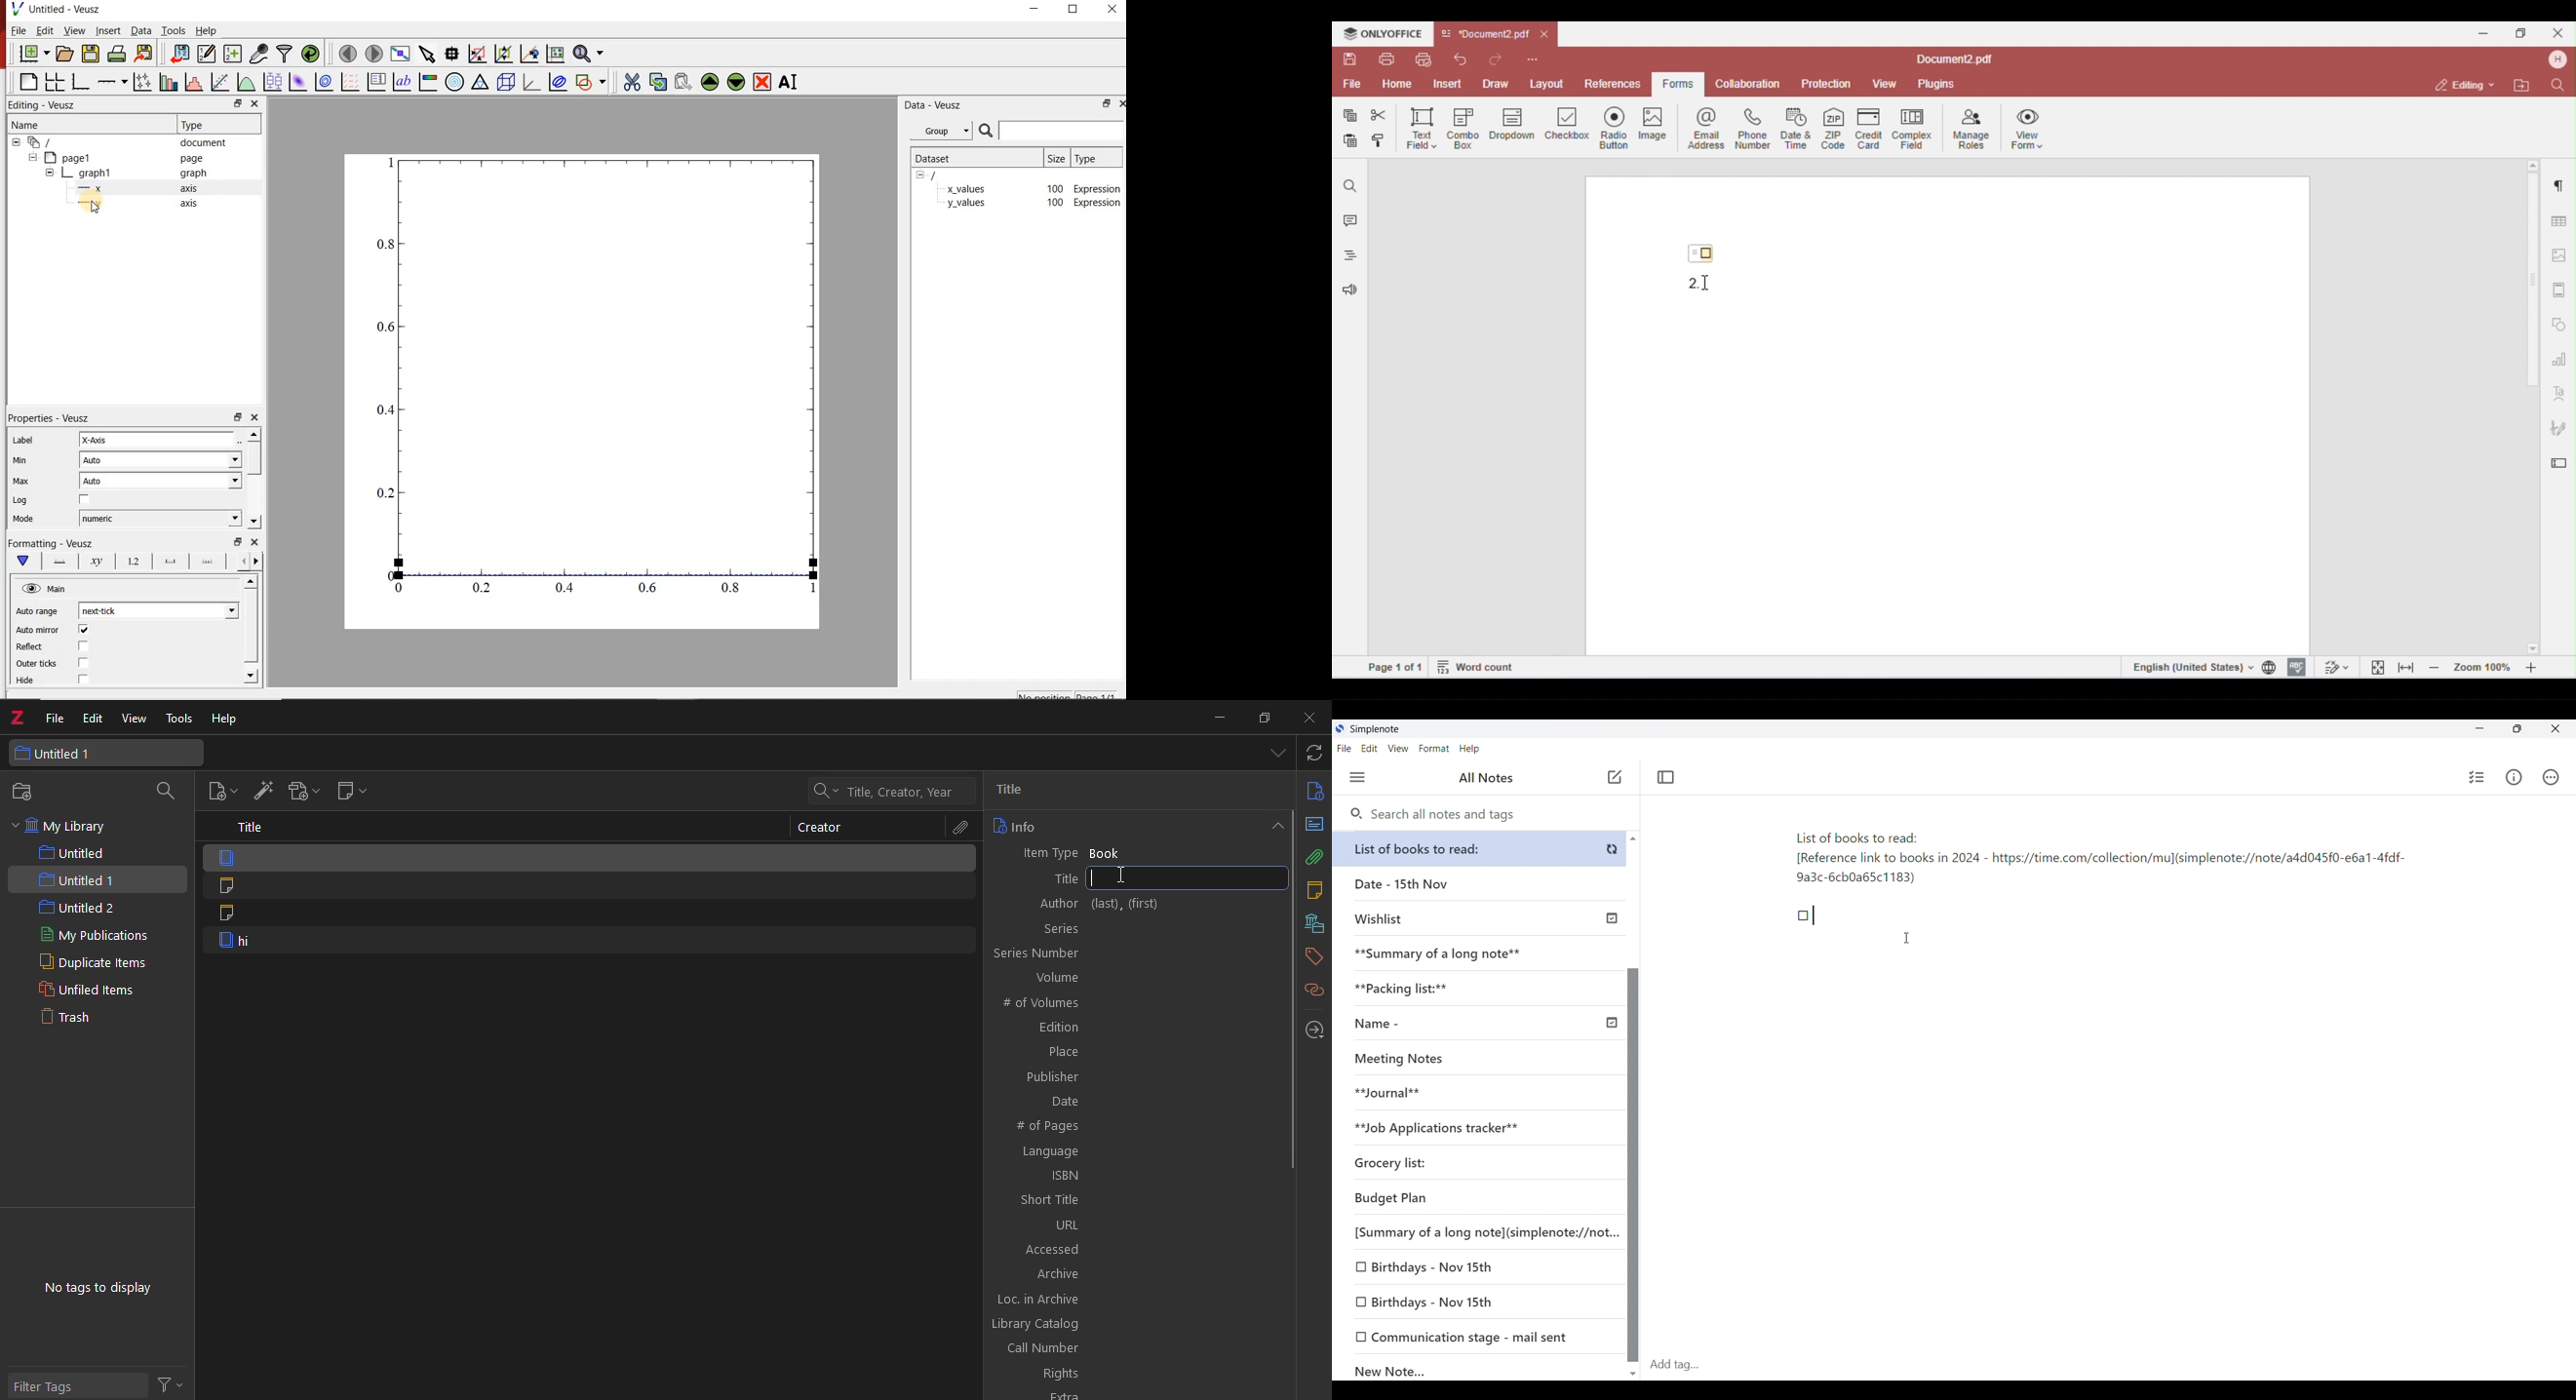 The width and height of the screenshot is (2576, 1400). Describe the element at coordinates (508, 84) in the screenshot. I see `3d scene` at that location.